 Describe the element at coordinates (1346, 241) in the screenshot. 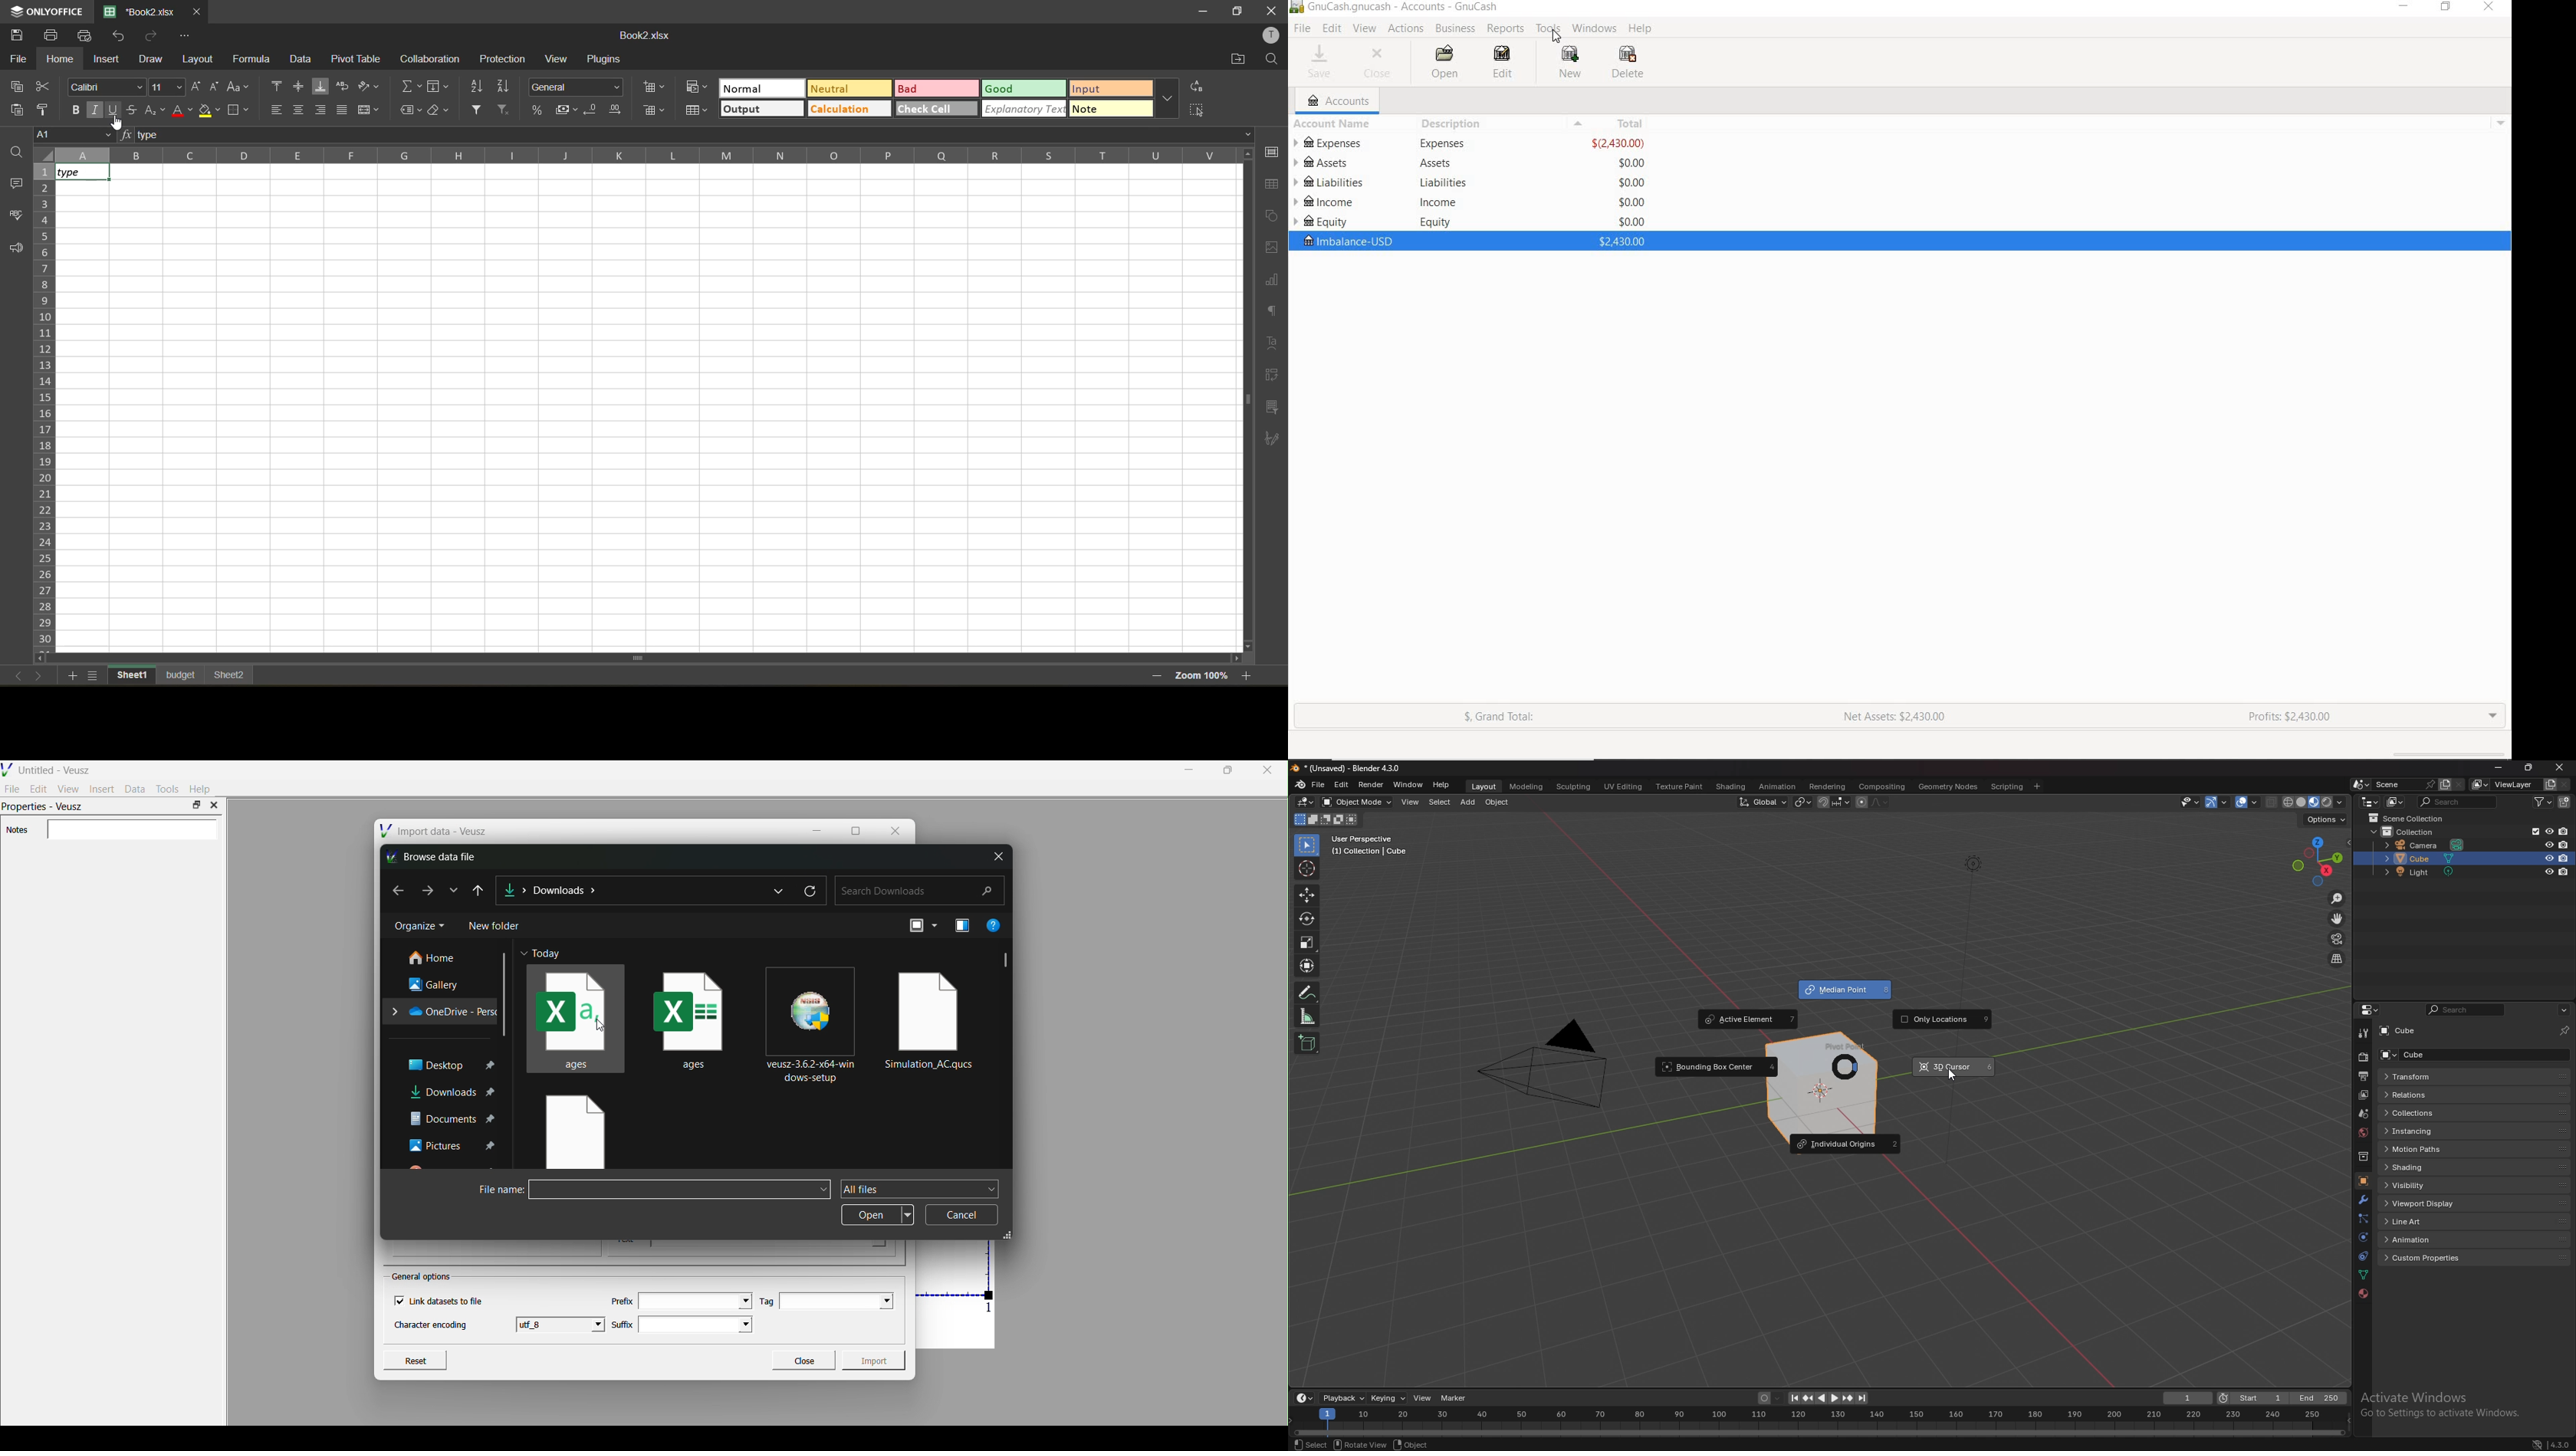

I see `IMBALANCE-USD` at that location.